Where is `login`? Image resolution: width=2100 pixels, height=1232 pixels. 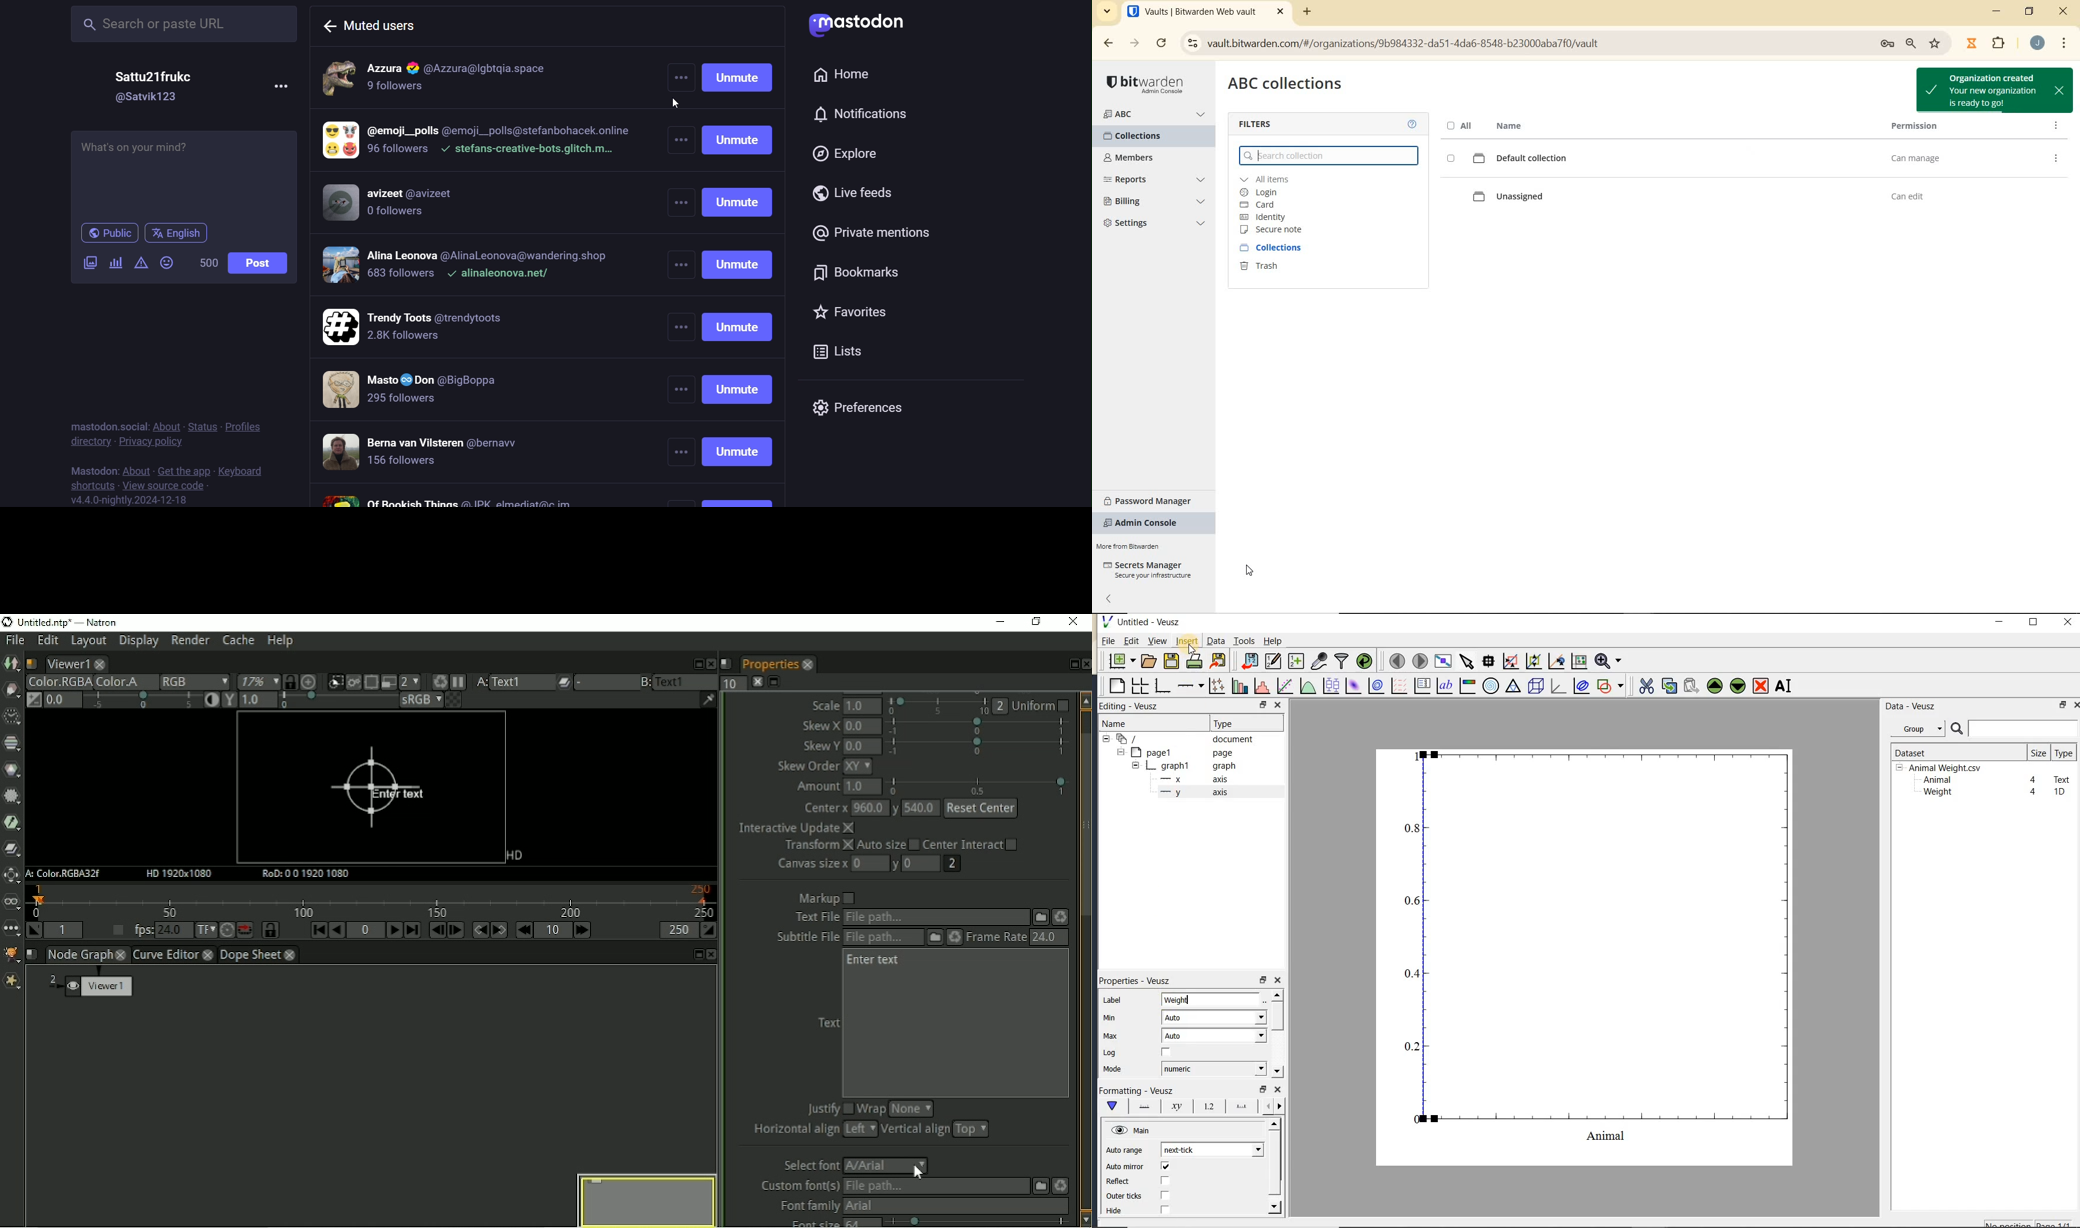 login is located at coordinates (1259, 194).